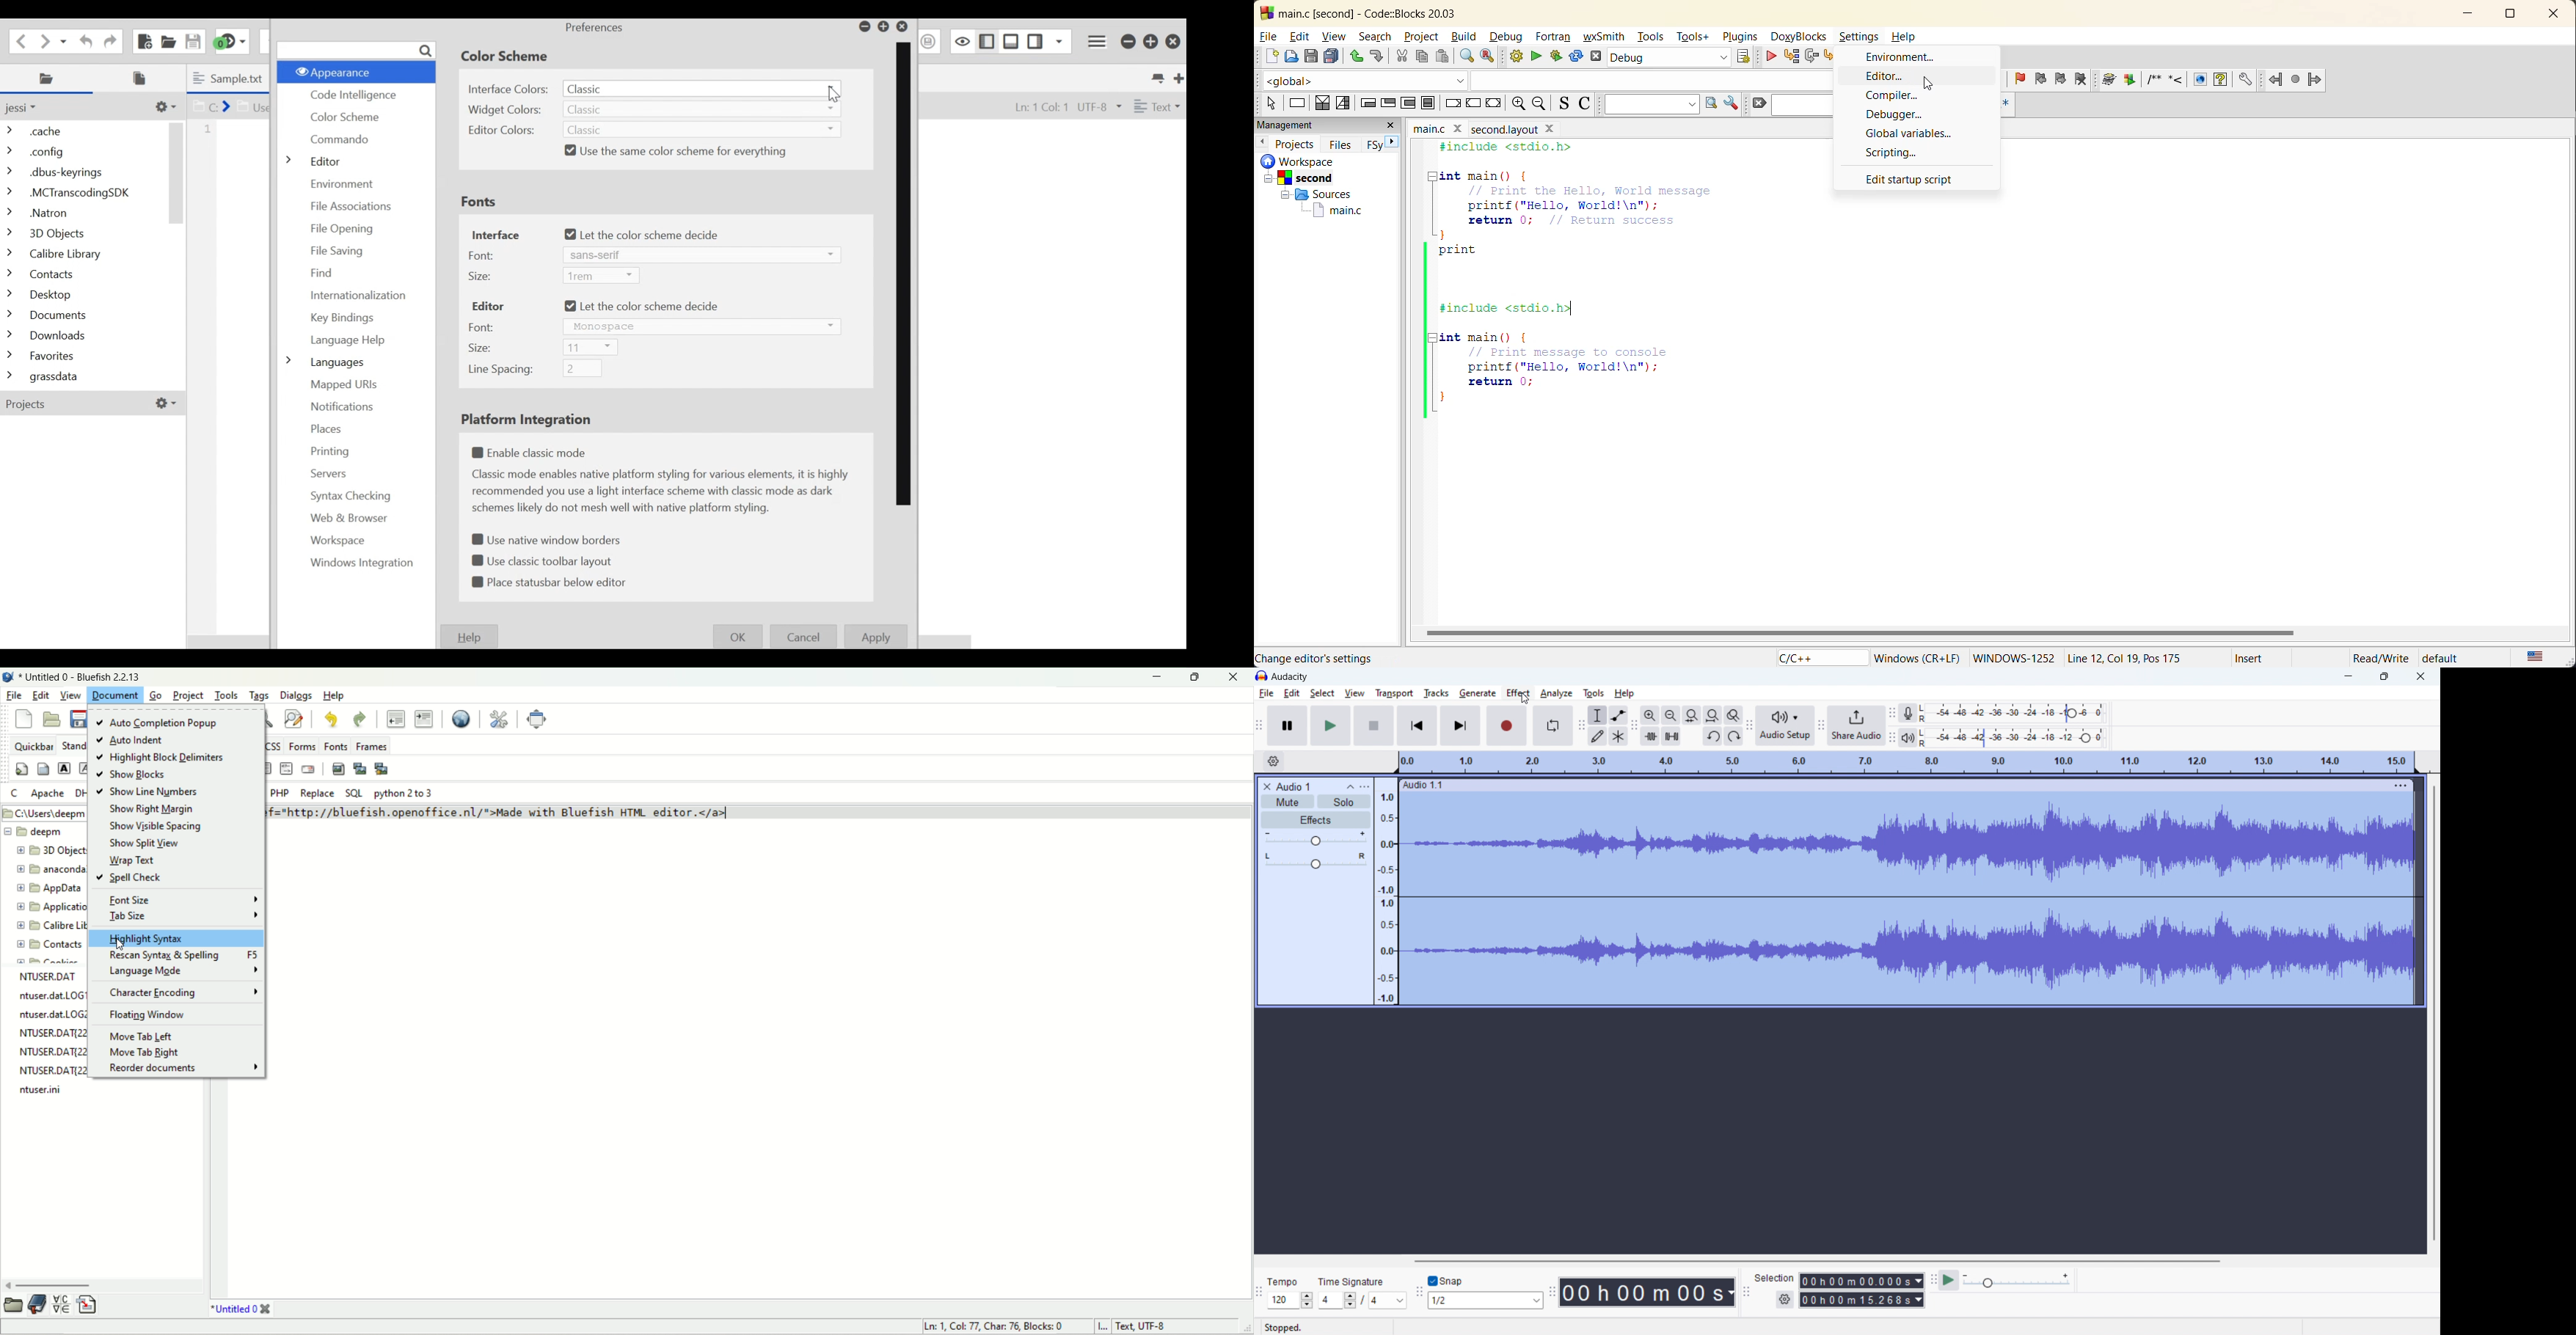 This screenshot has width=2576, height=1344. What do you see at coordinates (2385, 676) in the screenshot?
I see `maximize` at bounding box center [2385, 676].